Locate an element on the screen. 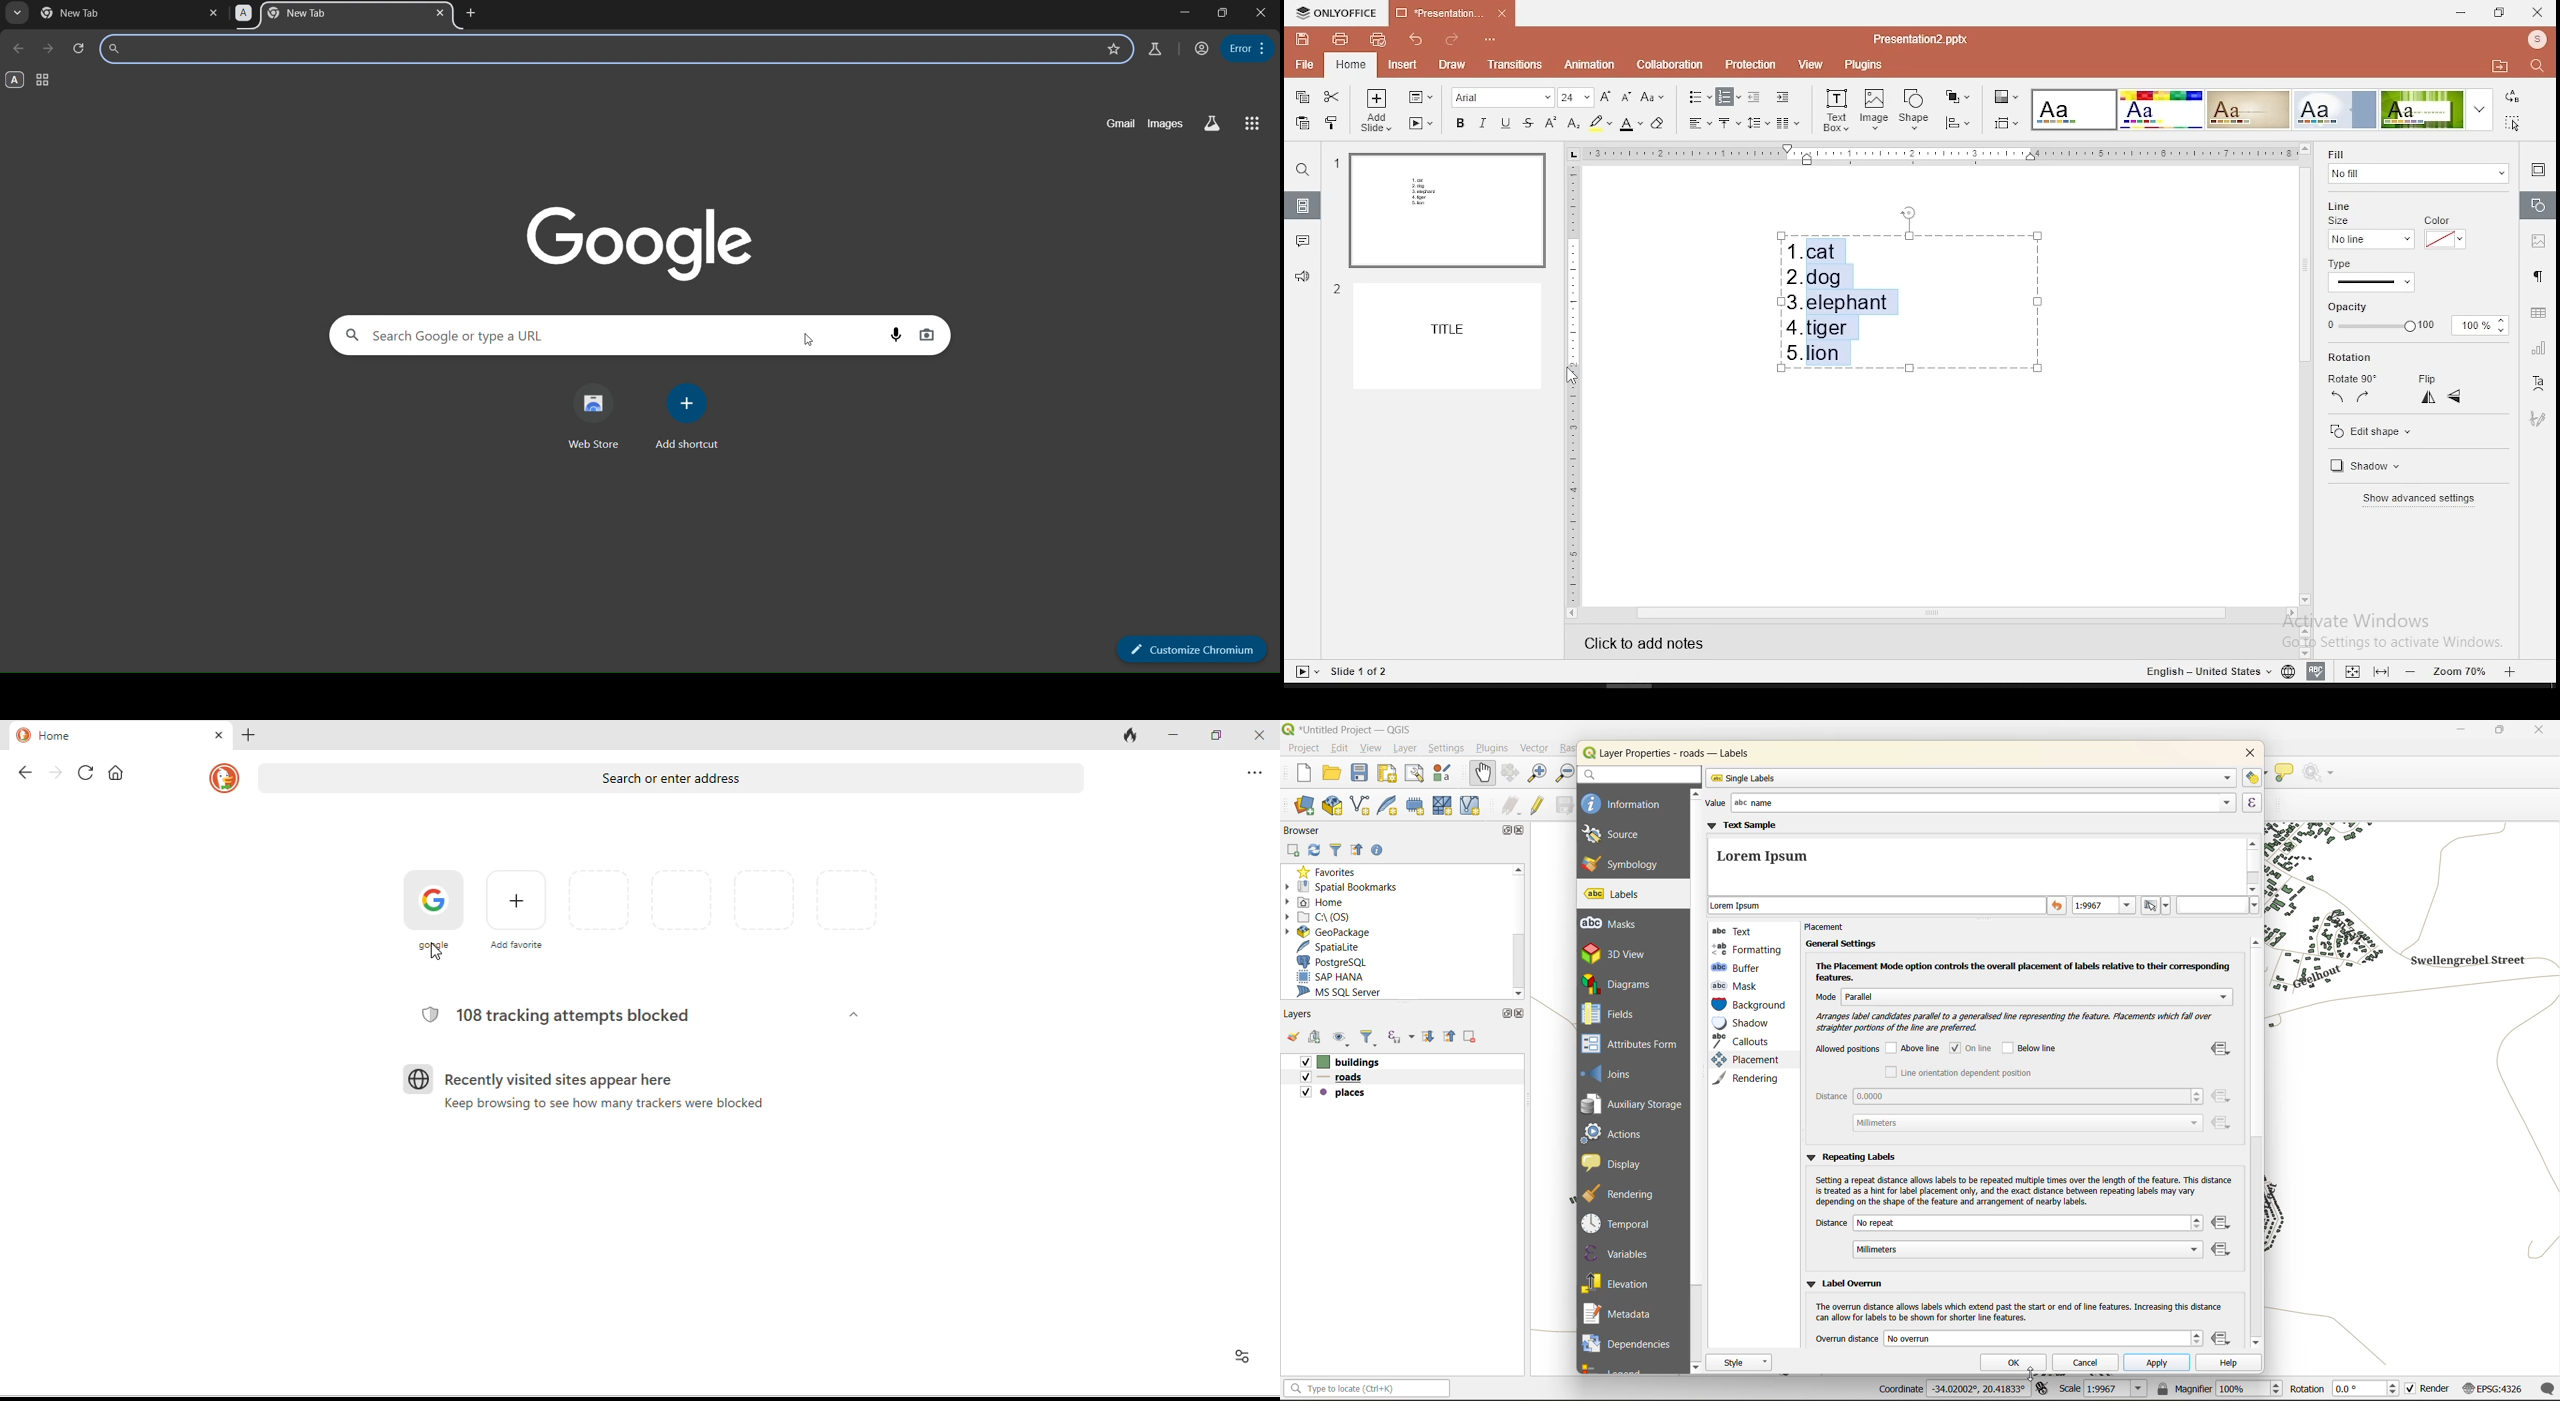 Image resolution: width=2576 pixels, height=1428 pixels. add is located at coordinates (1316, 1037).